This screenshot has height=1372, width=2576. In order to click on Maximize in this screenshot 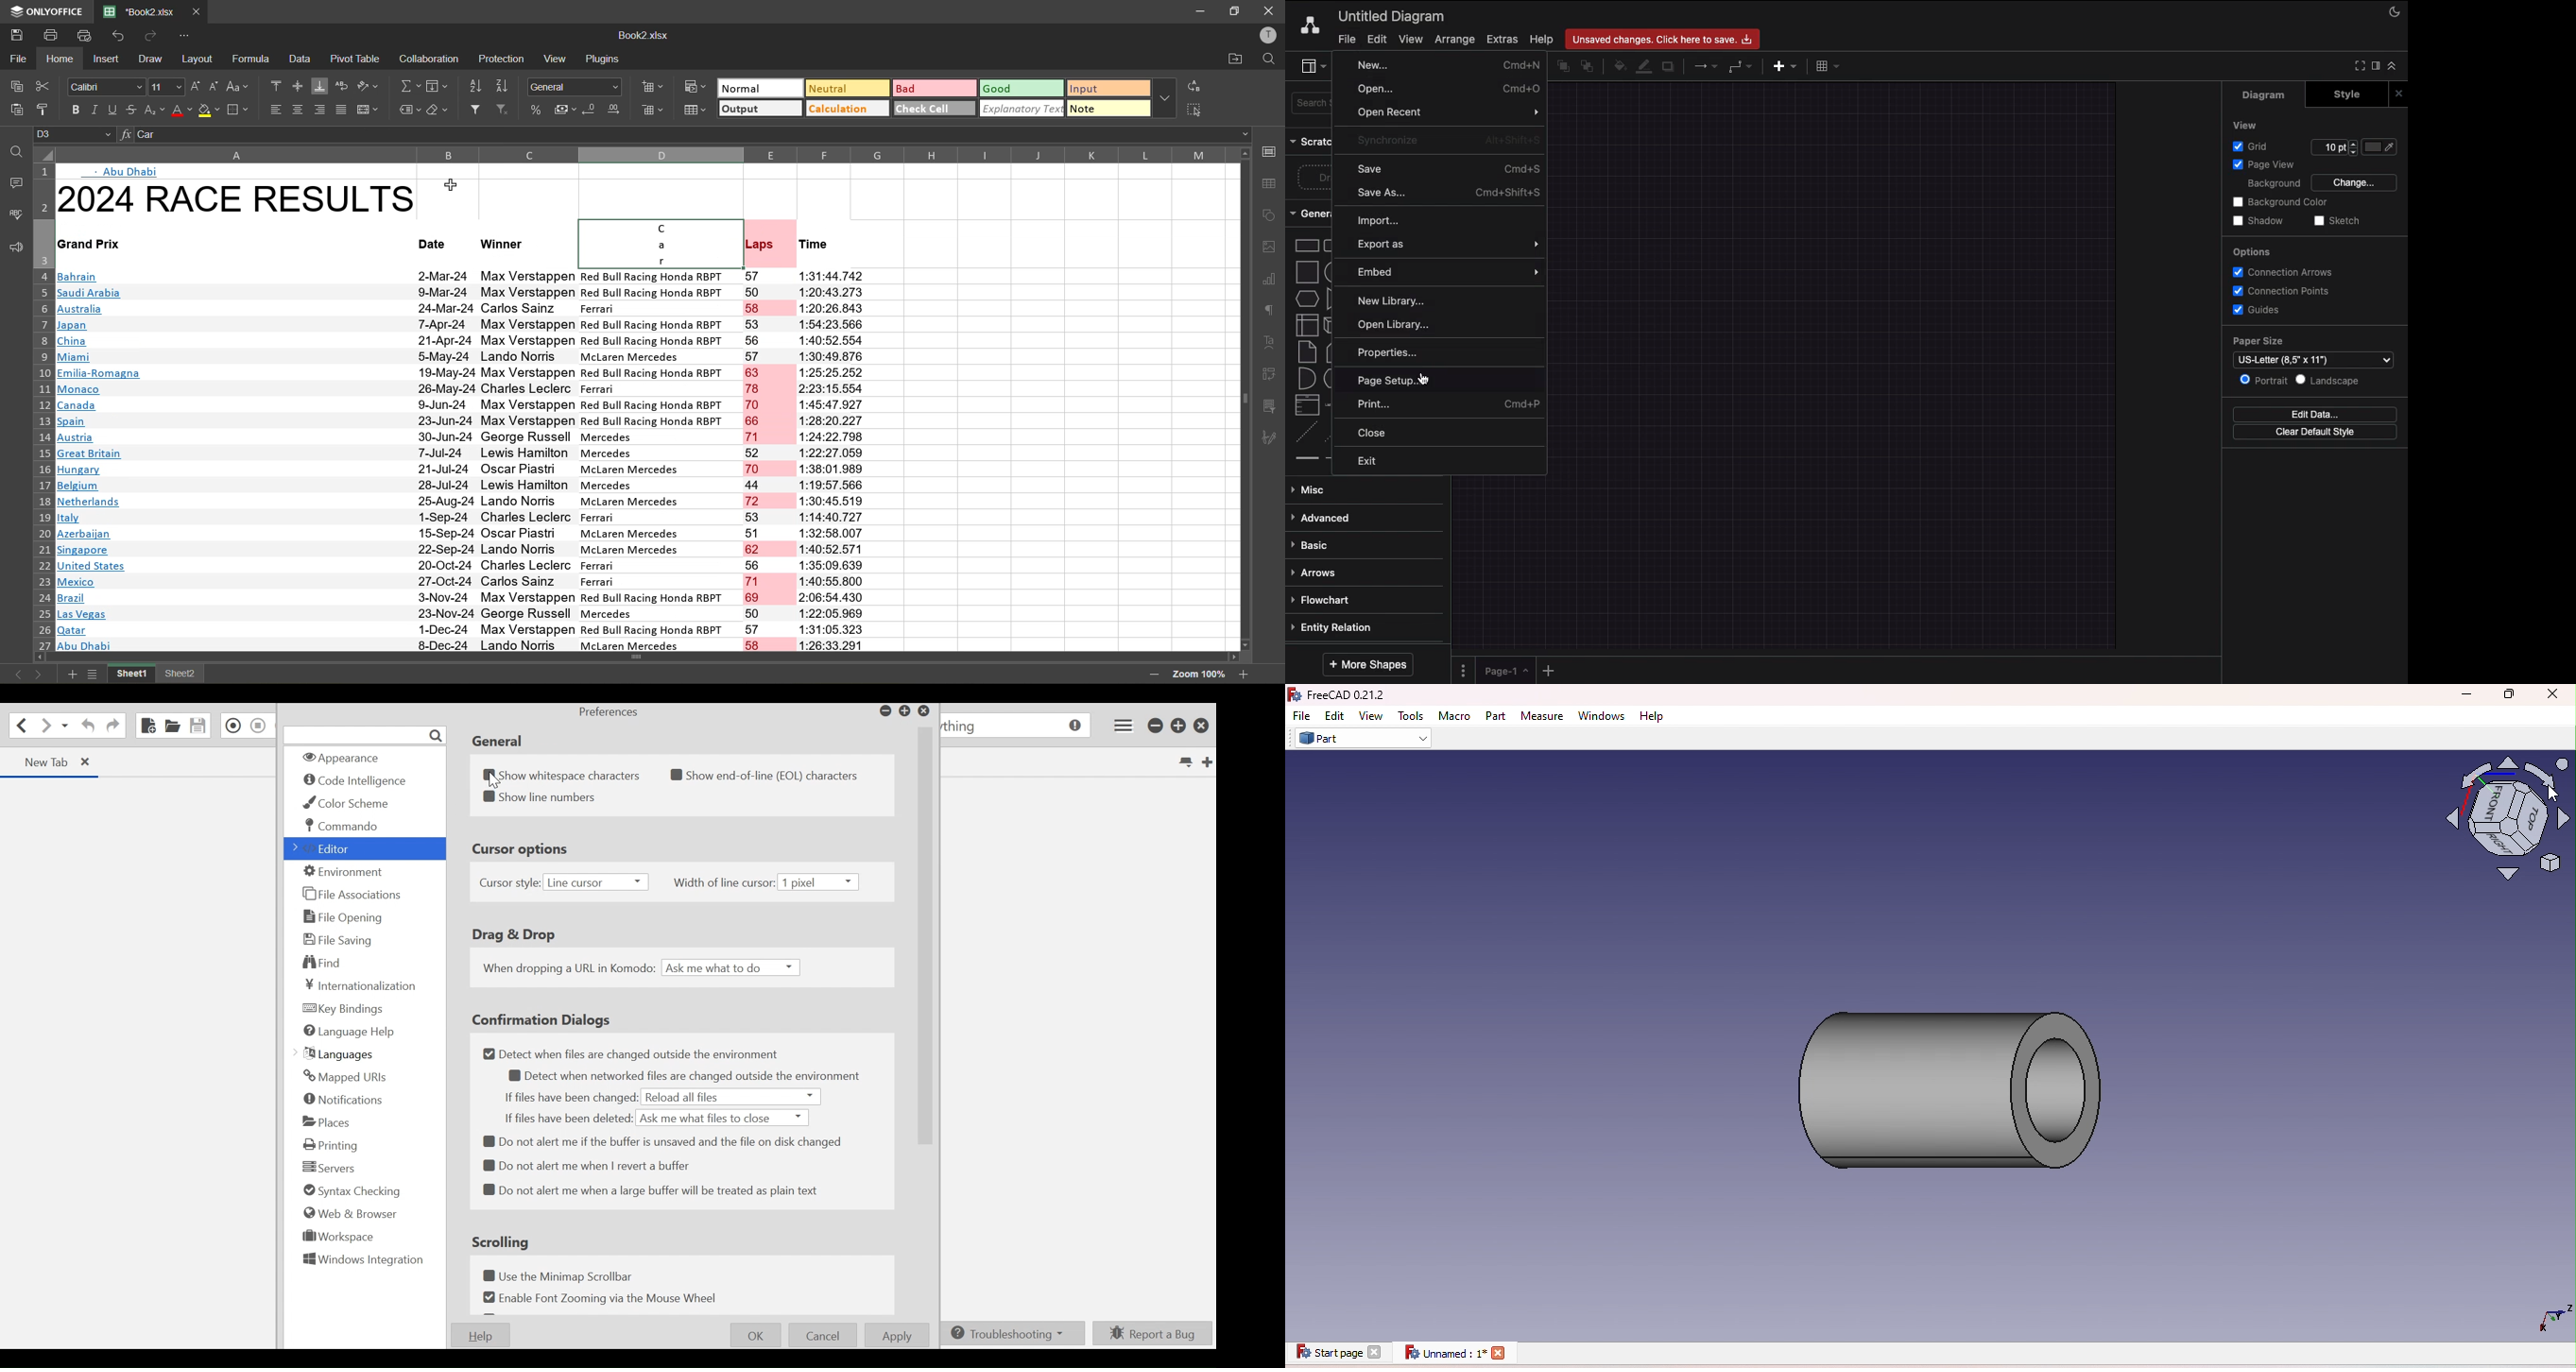, I will do `click(2510, 693)`.